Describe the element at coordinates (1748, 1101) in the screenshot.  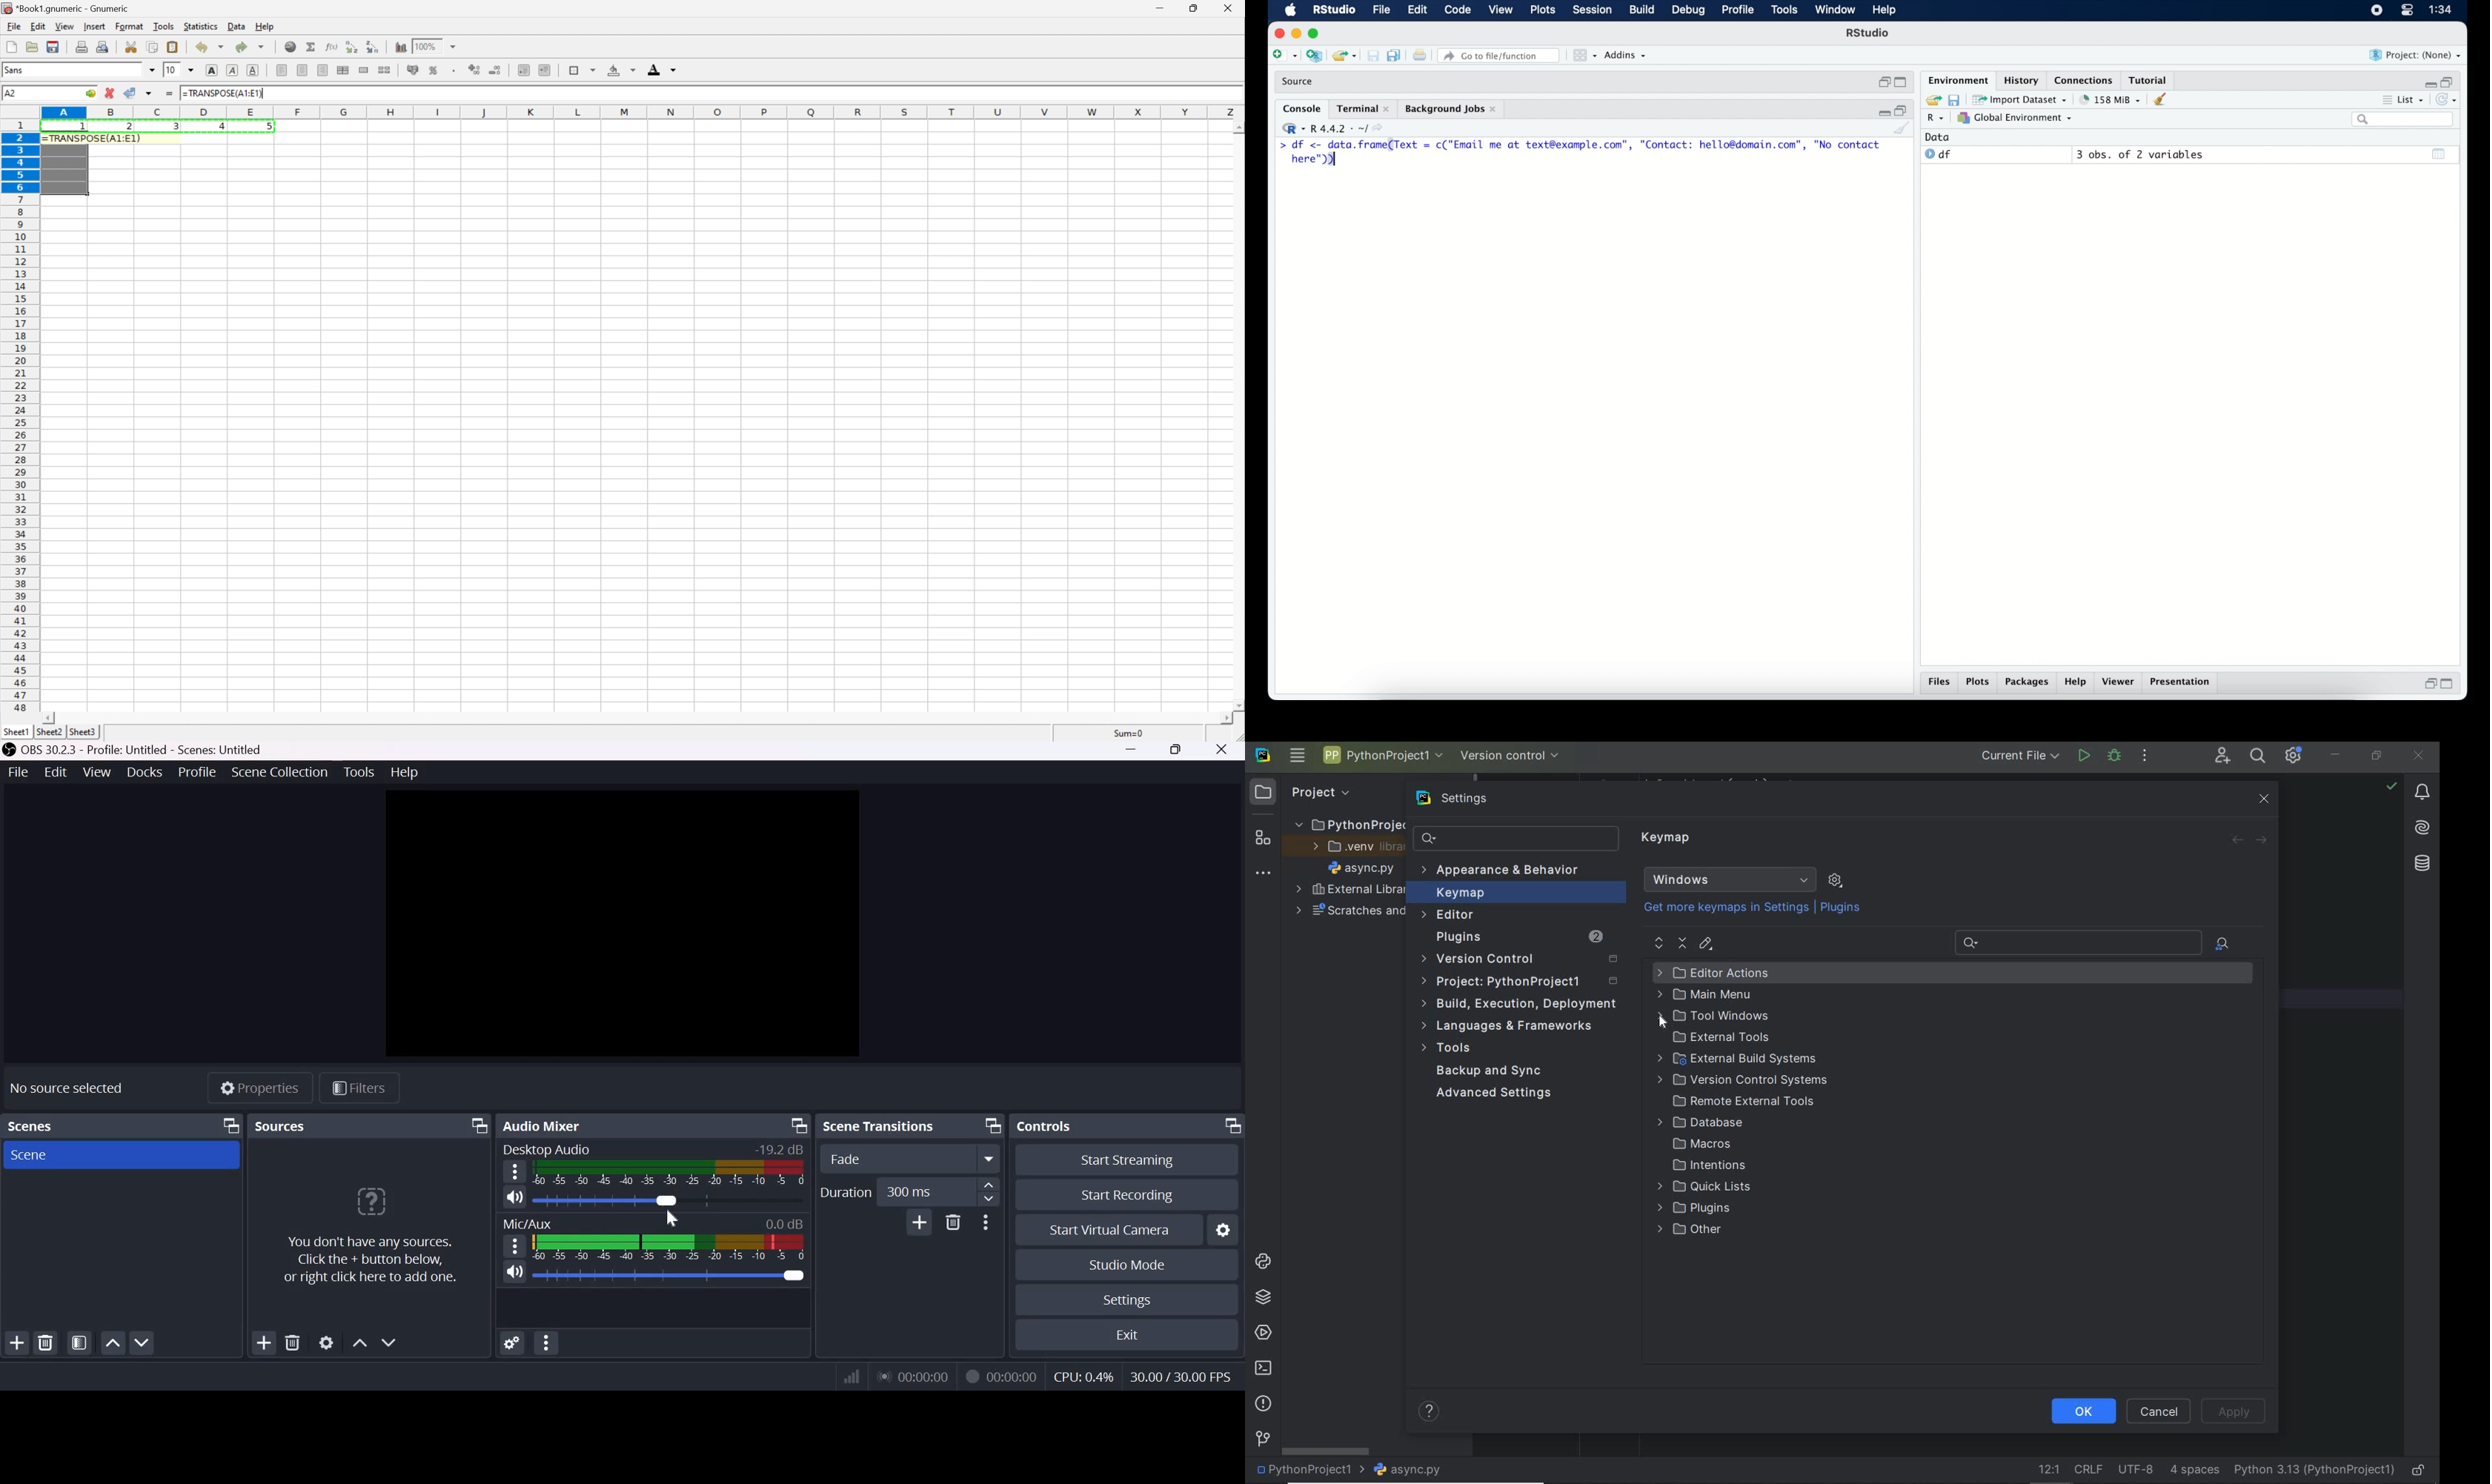
I see `Remote External Tools` at that location.